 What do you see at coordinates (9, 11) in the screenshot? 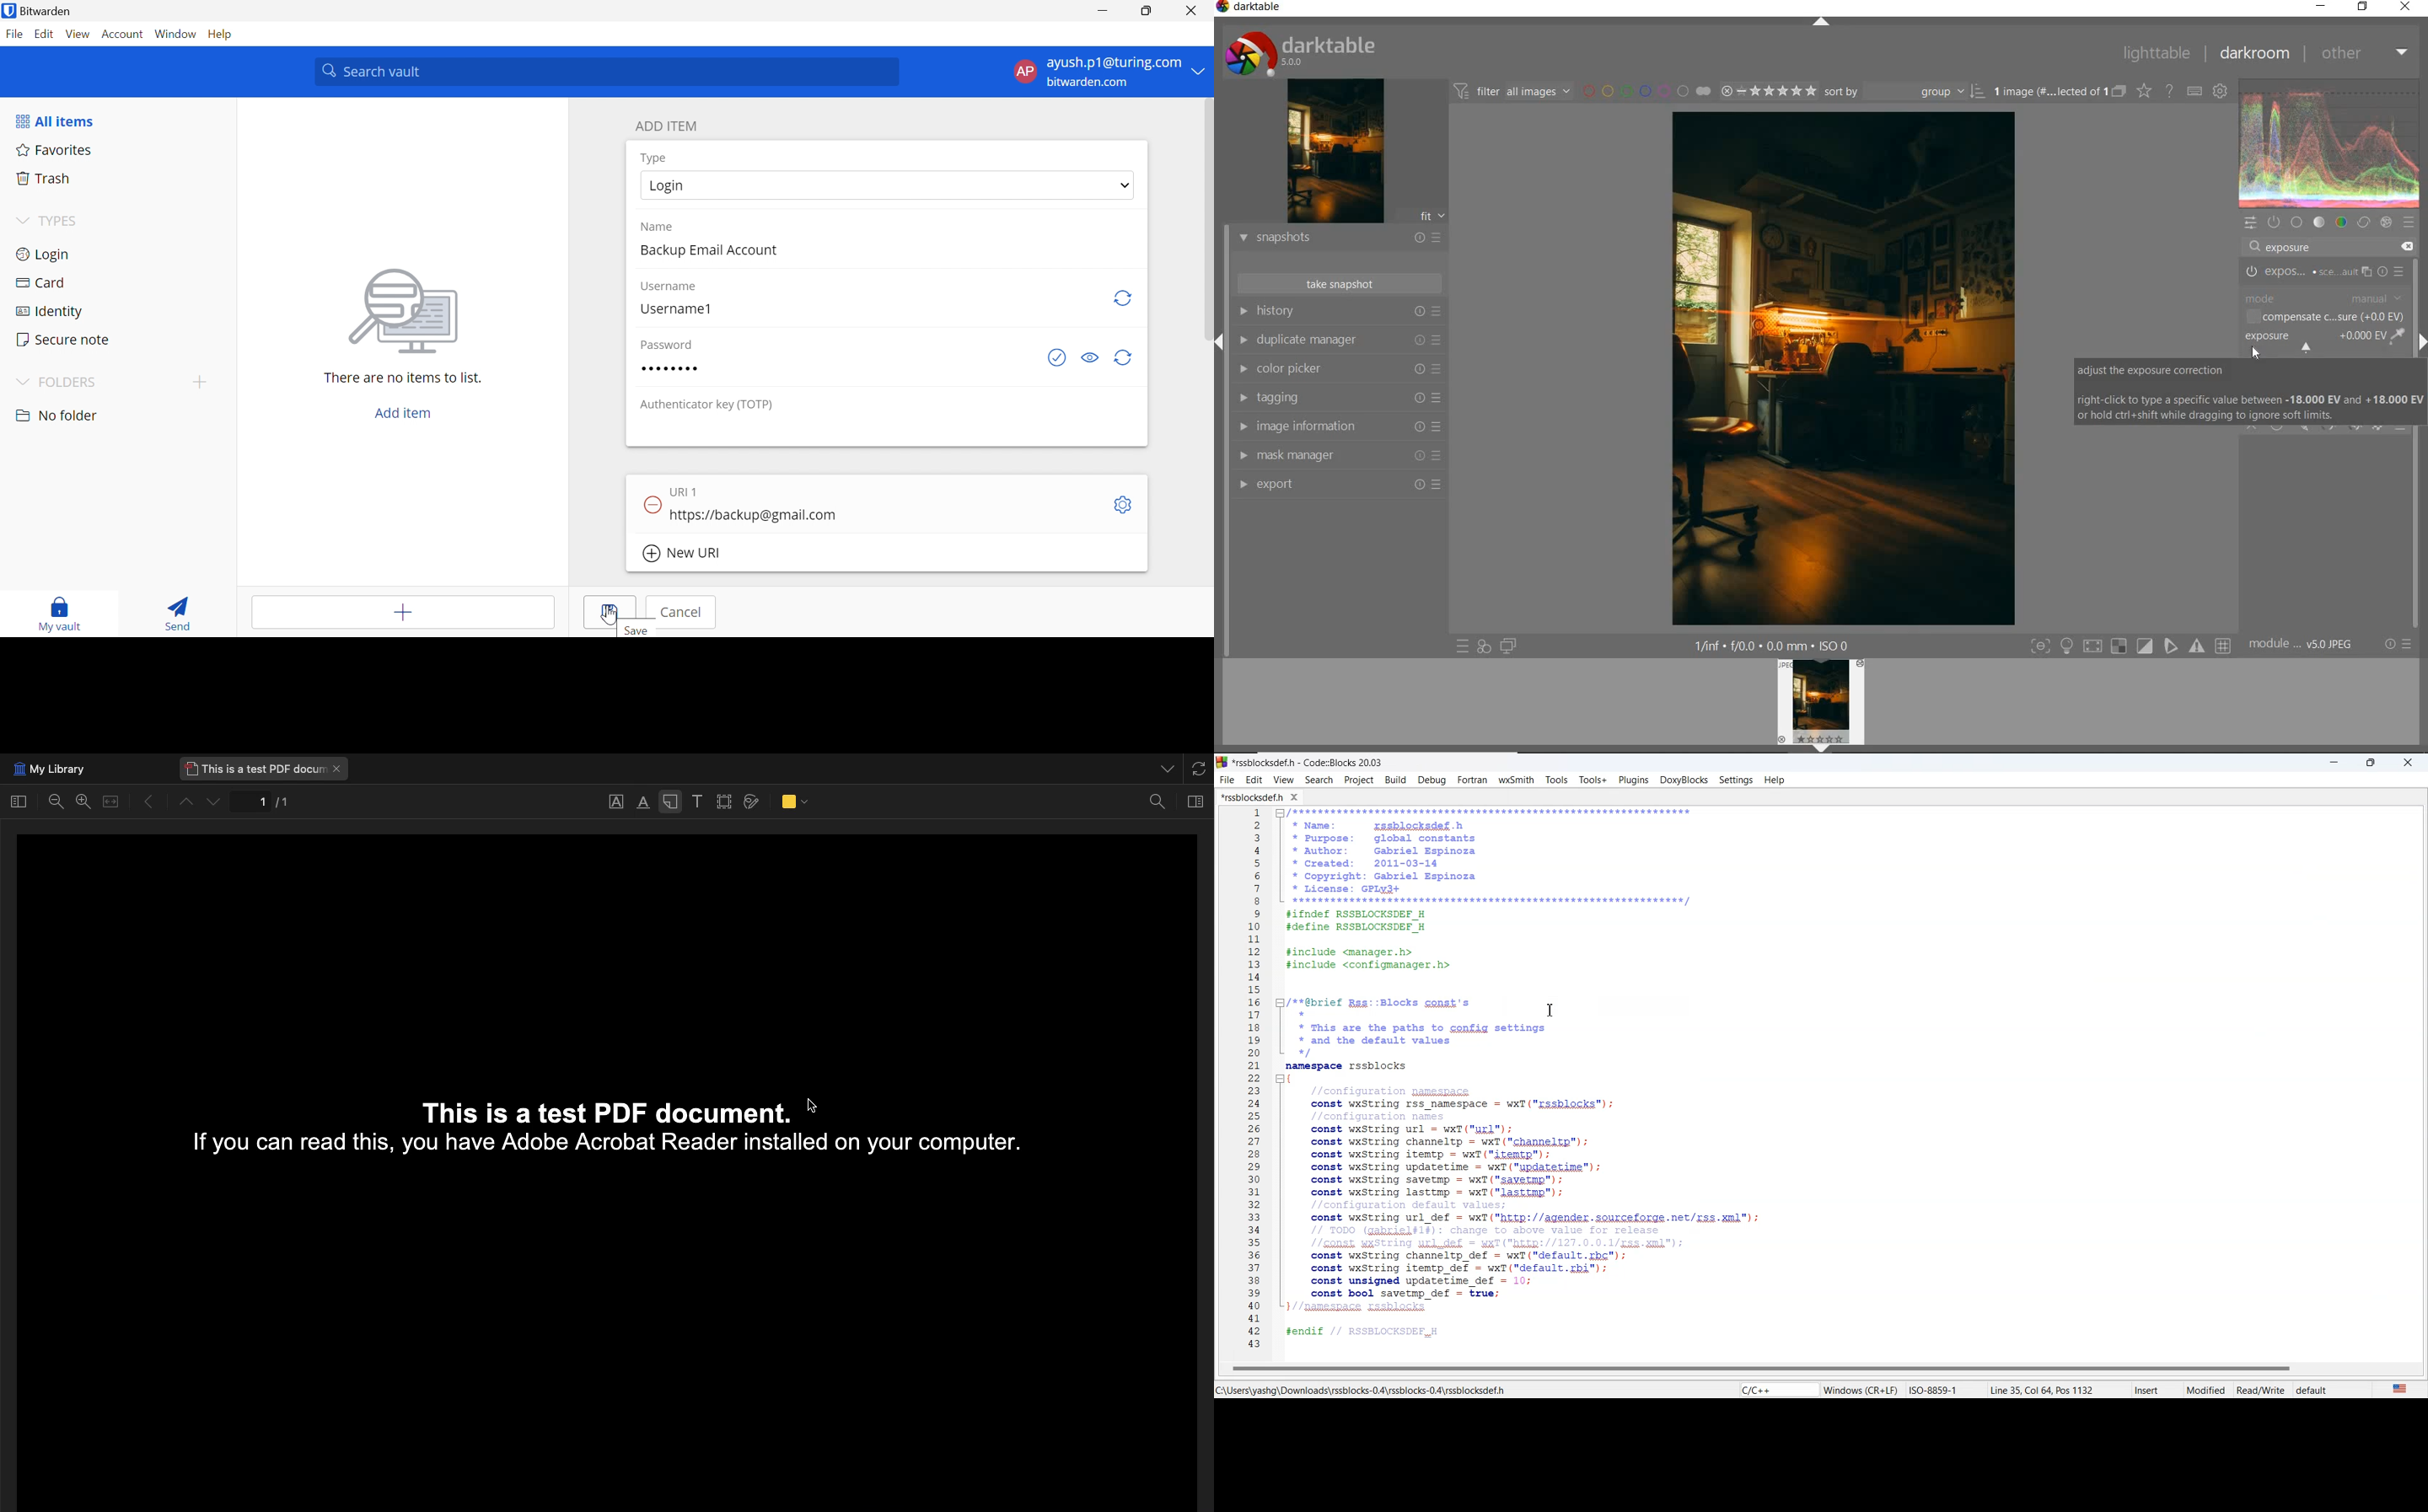
I see `bitwarden logo` at bounding box center [9, 11].